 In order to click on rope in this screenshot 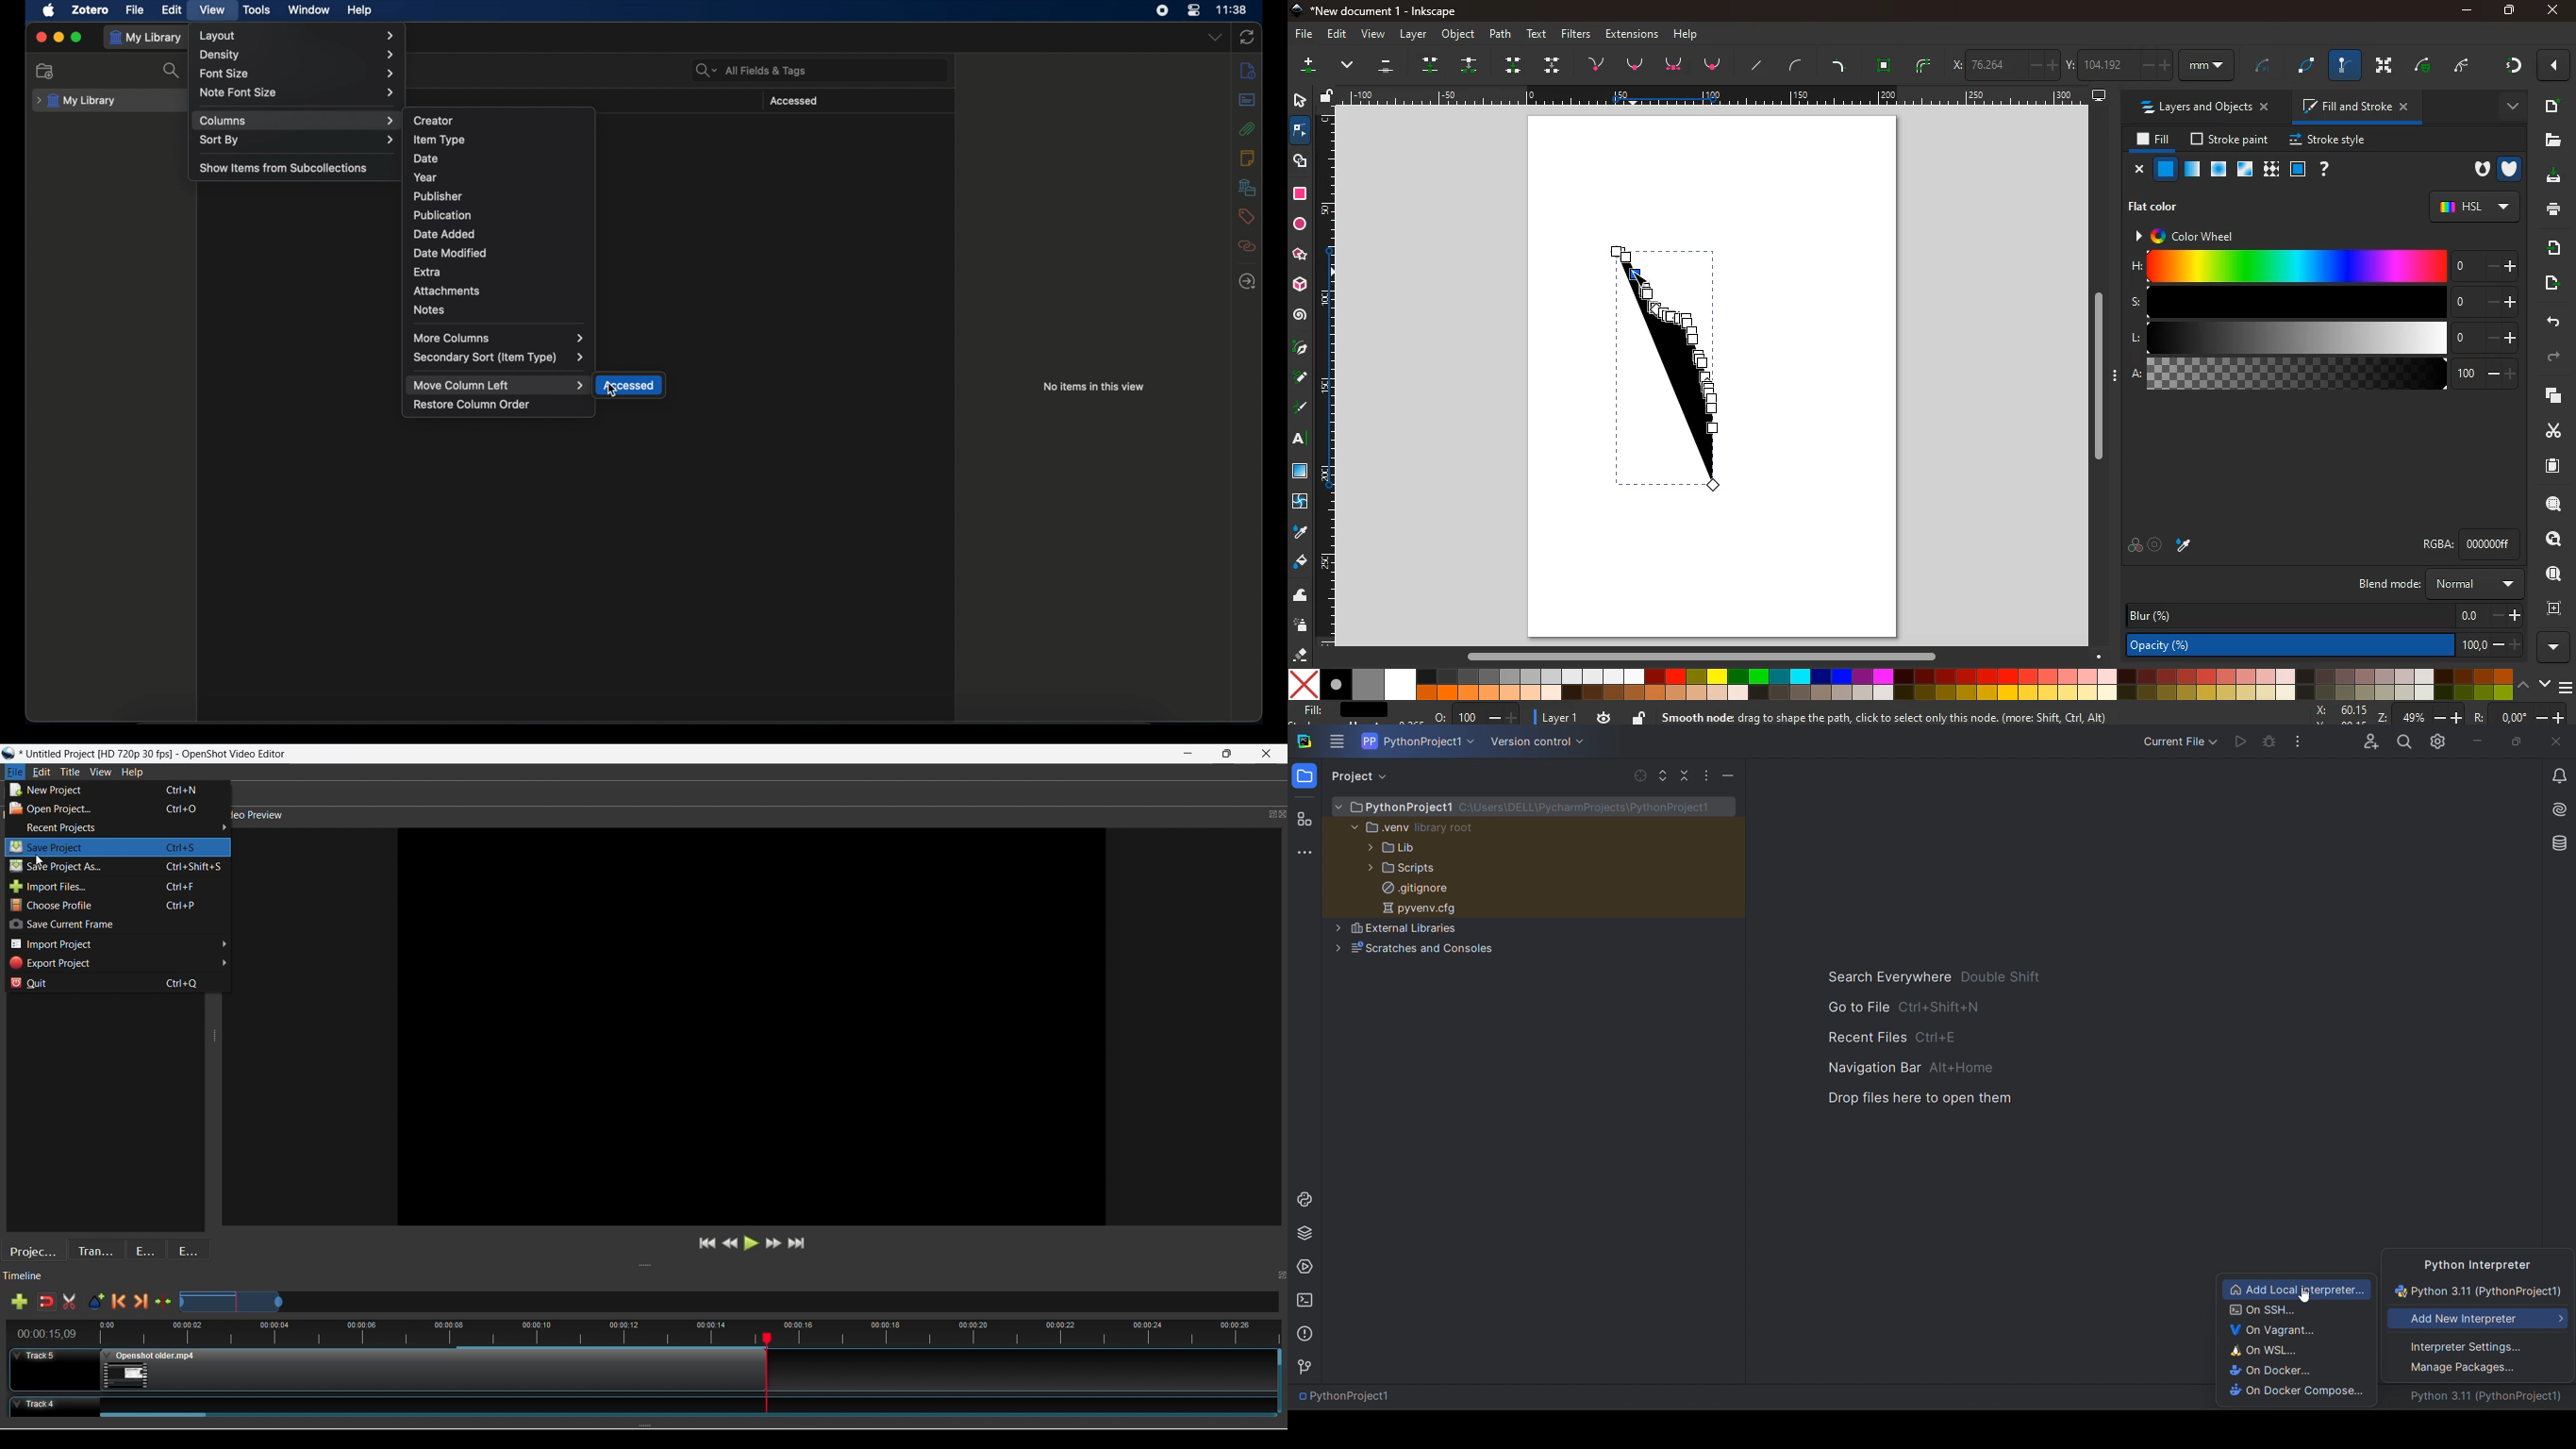, I will do `click(2263, 68)`.